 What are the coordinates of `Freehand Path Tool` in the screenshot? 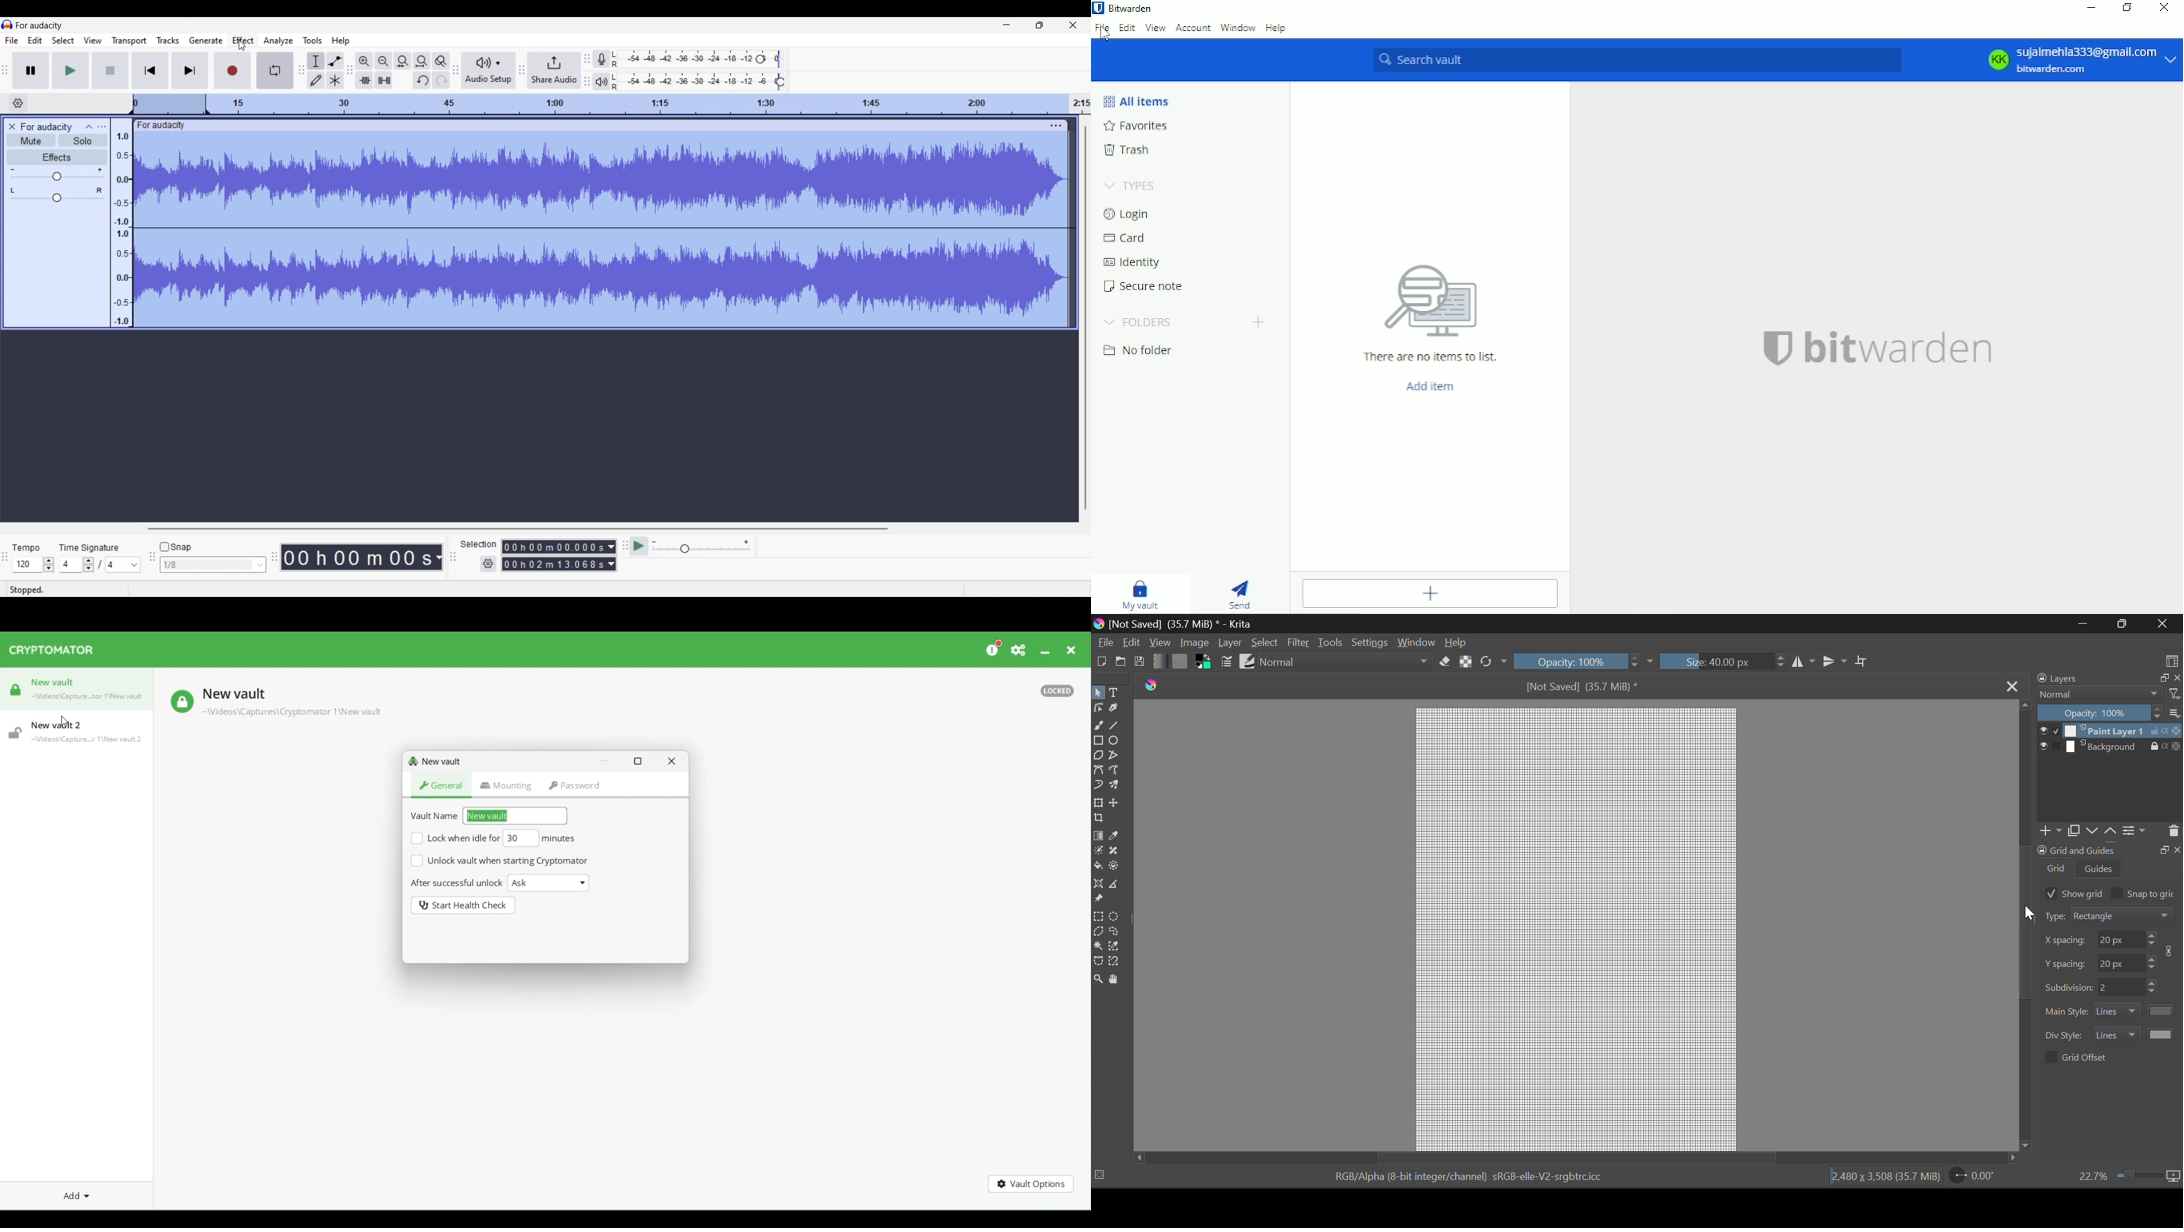 It's located at (1117, 772).